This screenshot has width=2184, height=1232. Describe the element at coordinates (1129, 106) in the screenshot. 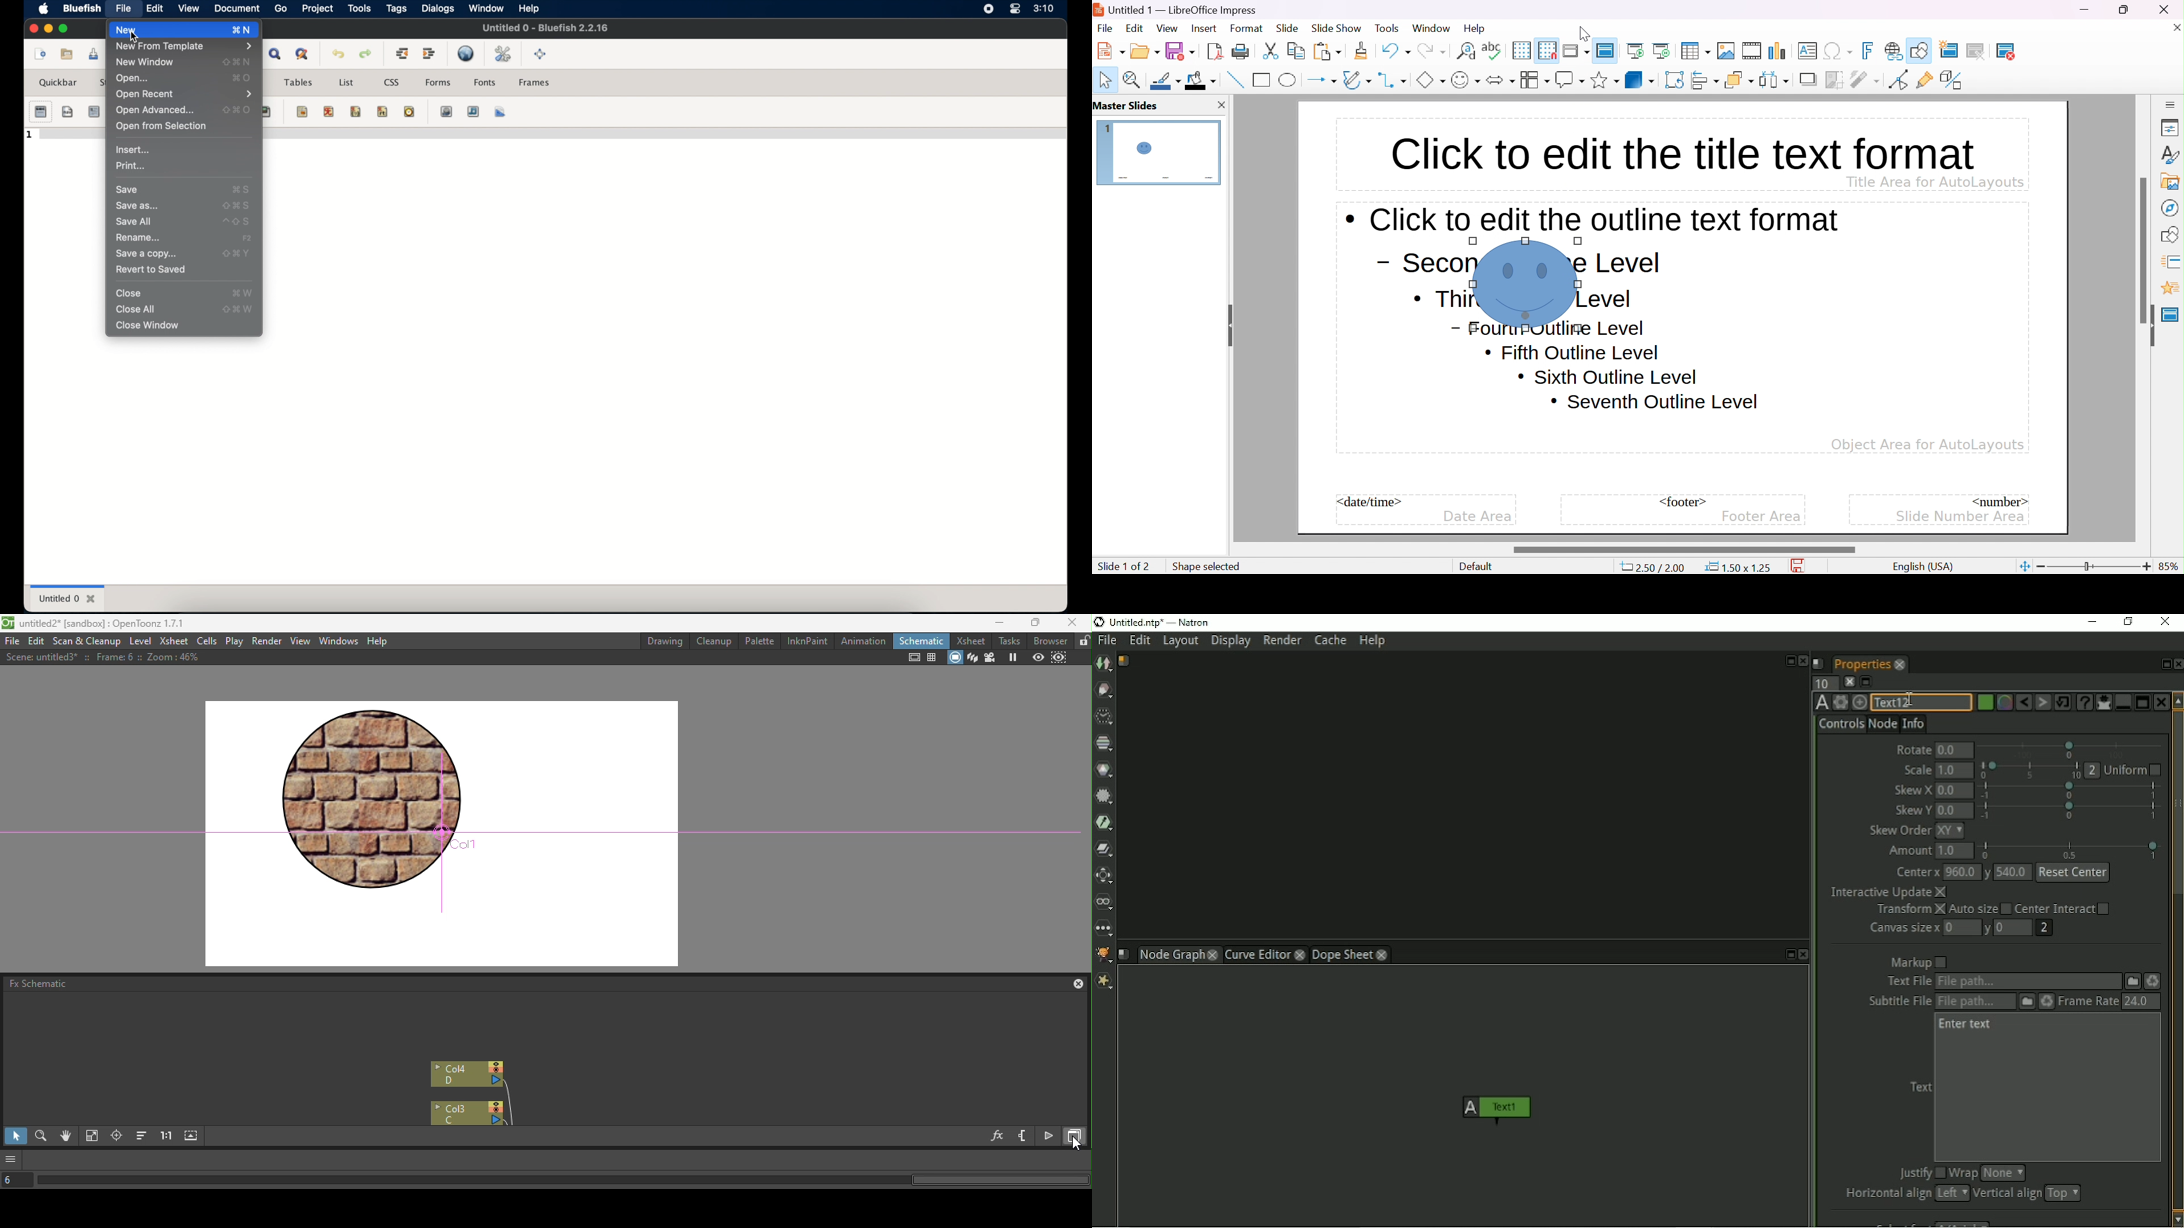

I see `slides` at that location.